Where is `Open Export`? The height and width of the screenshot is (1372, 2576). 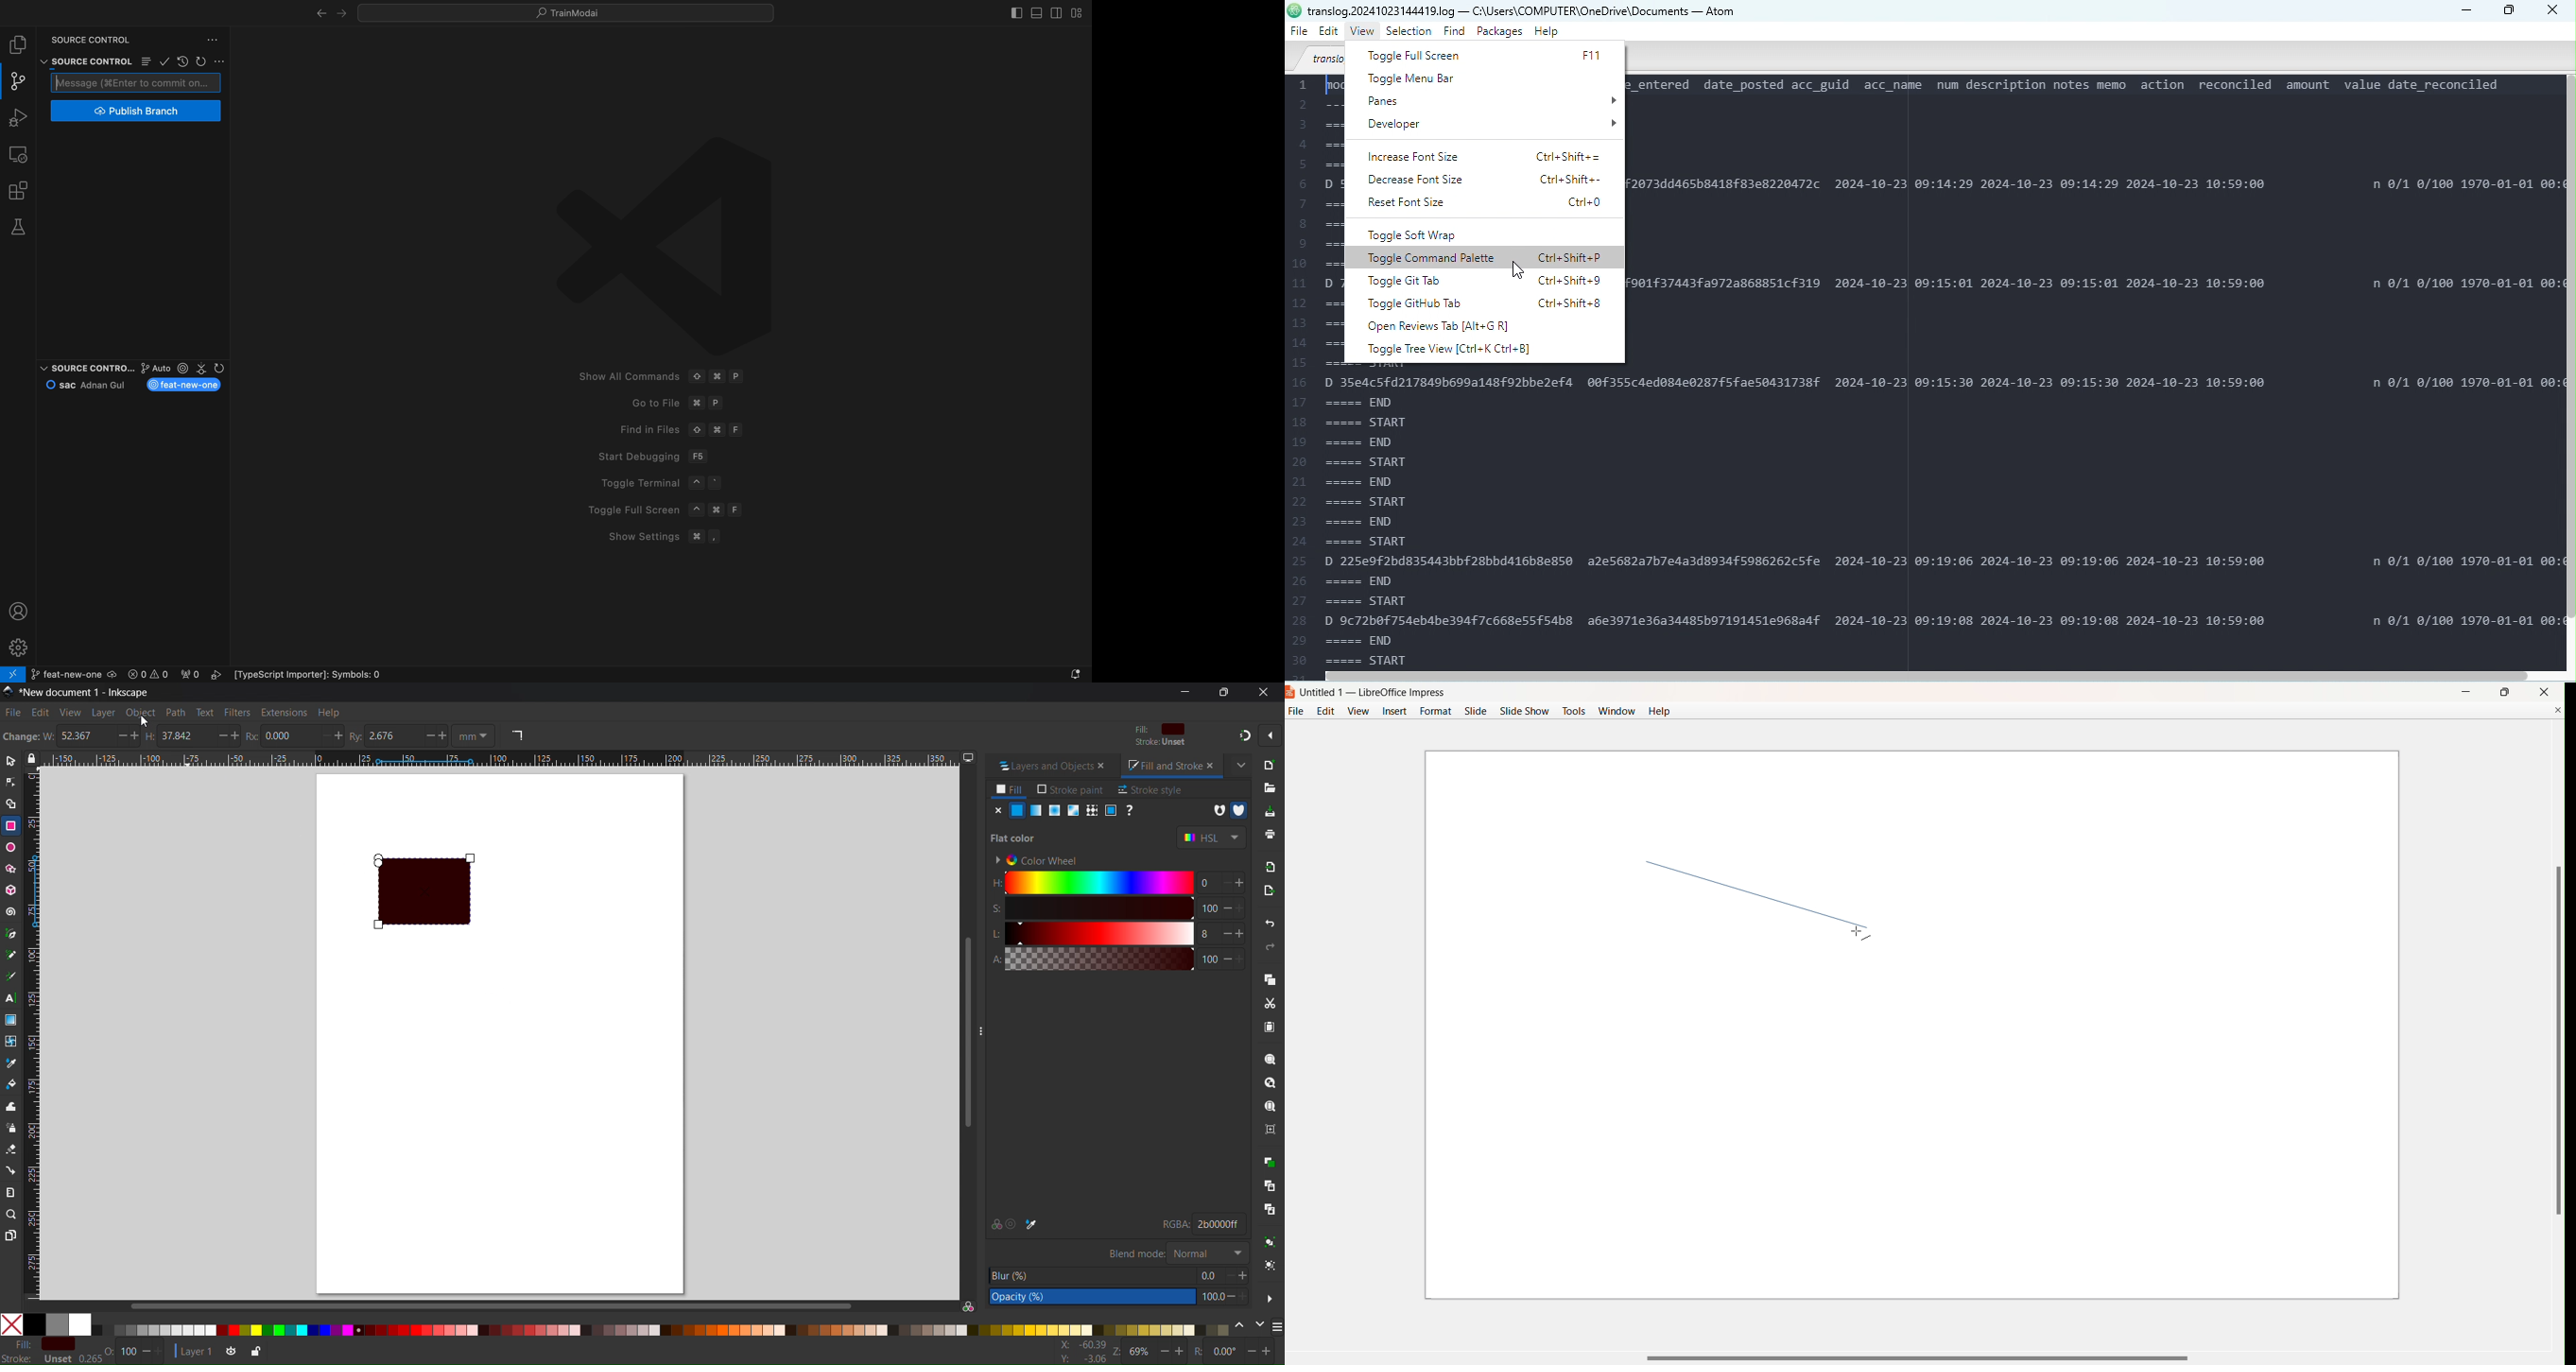
Open Export is located at coordinates (1271, 890).